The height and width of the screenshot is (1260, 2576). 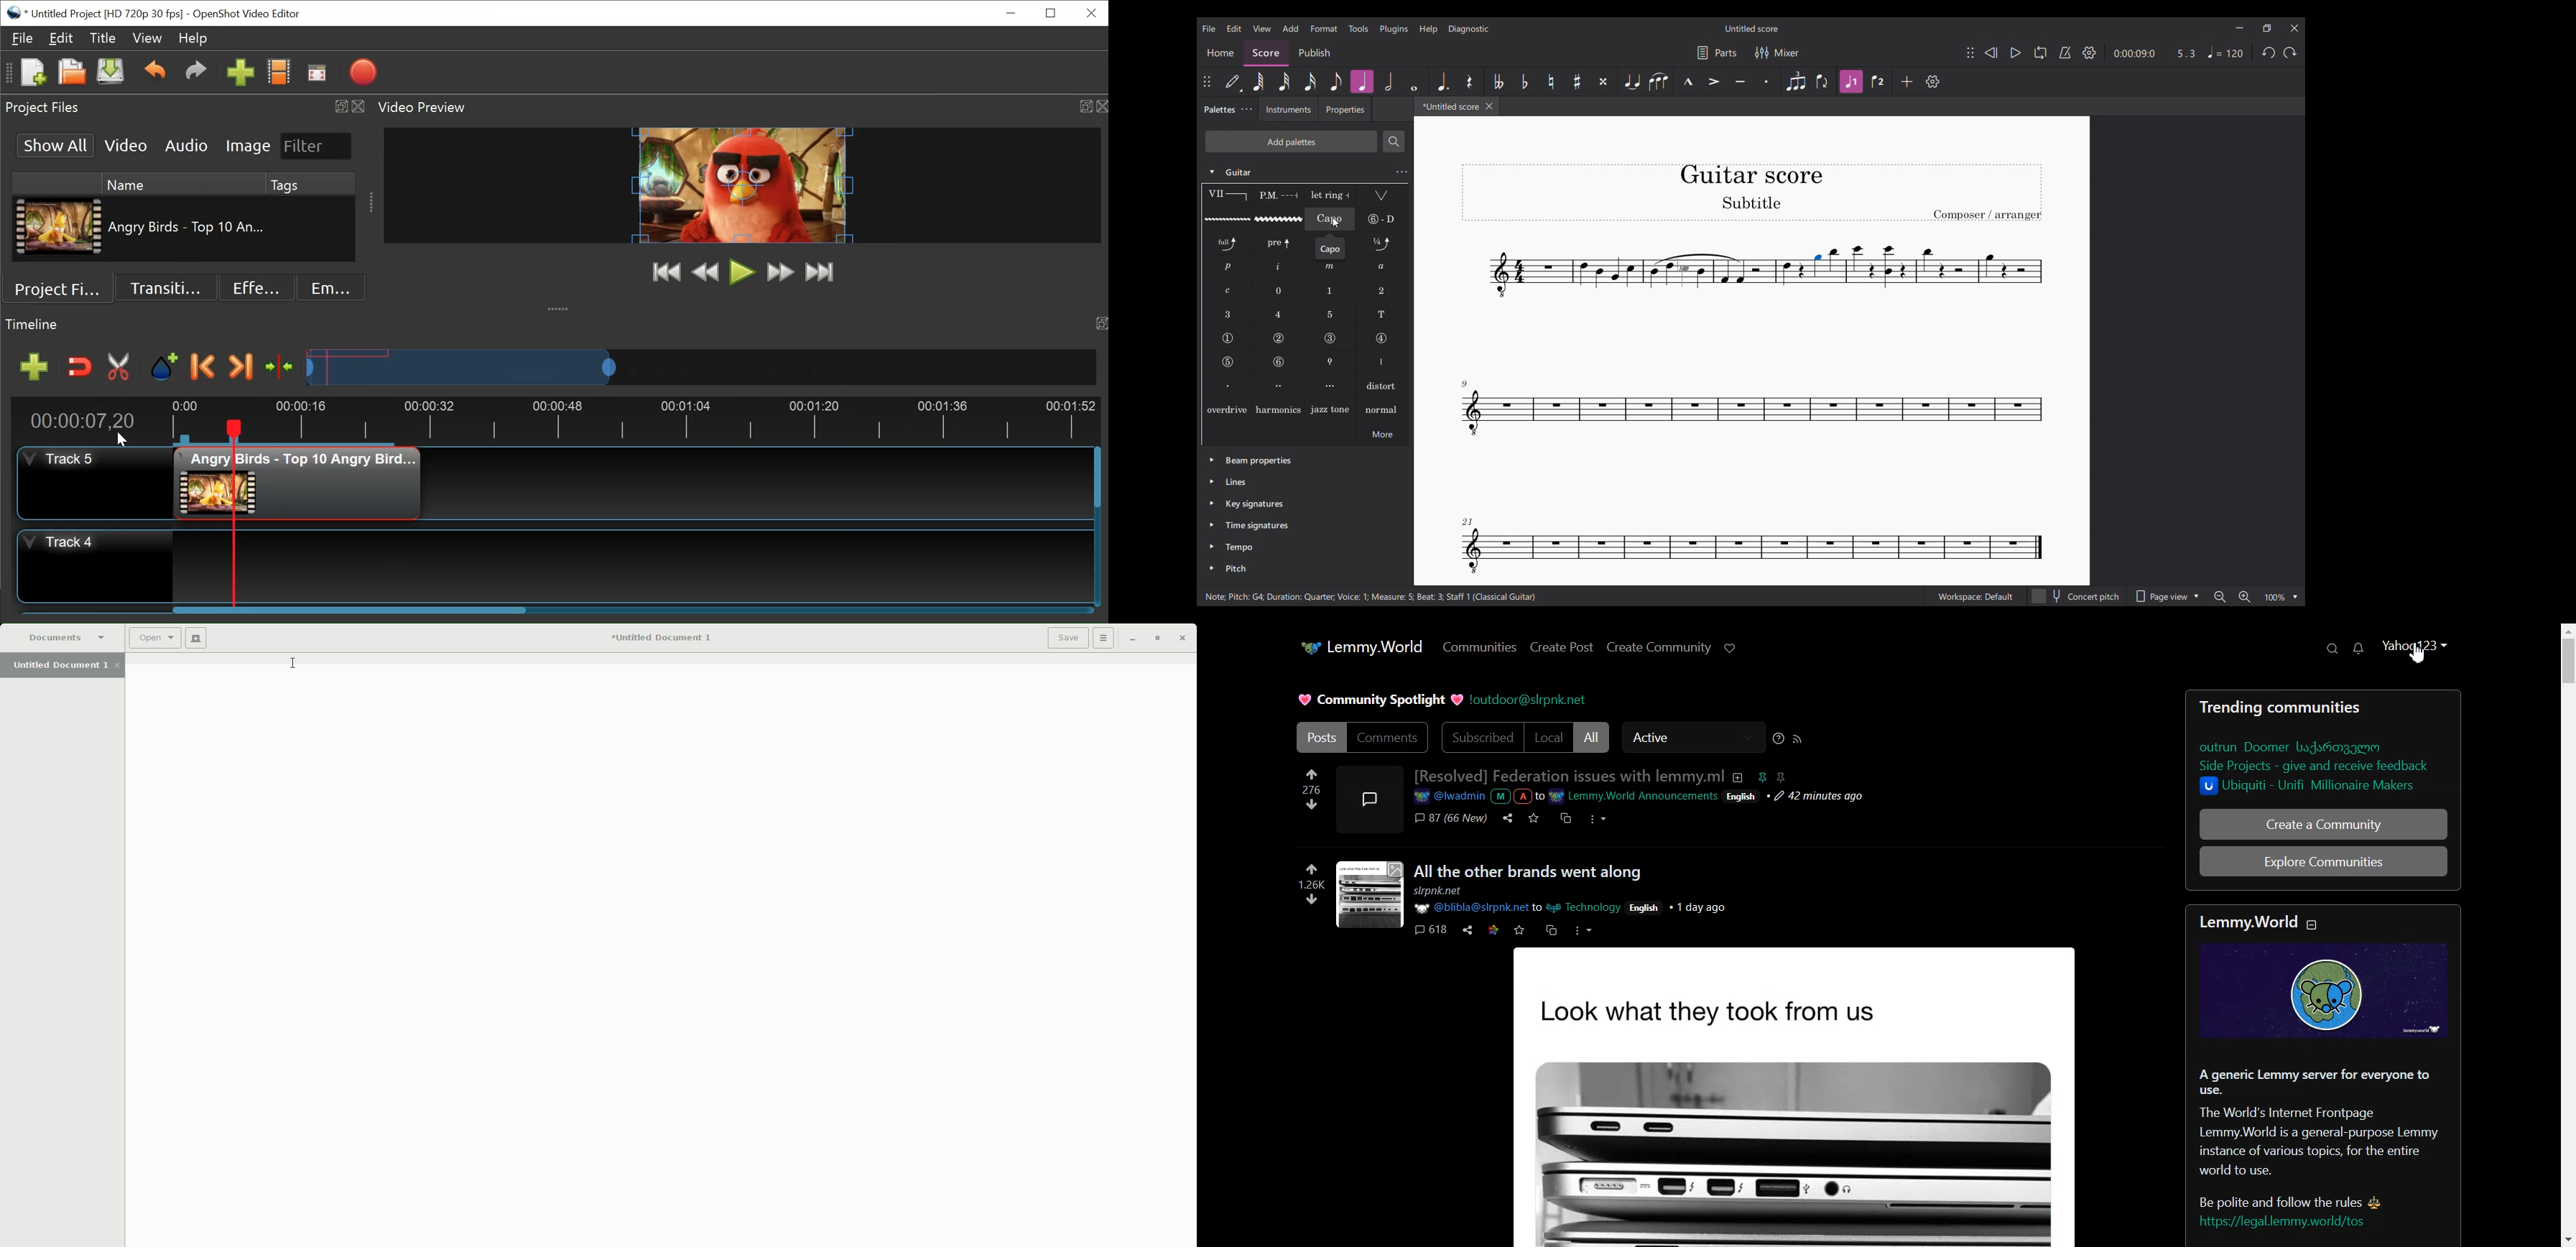 I want to click on Video, so click(x=127, y=145).